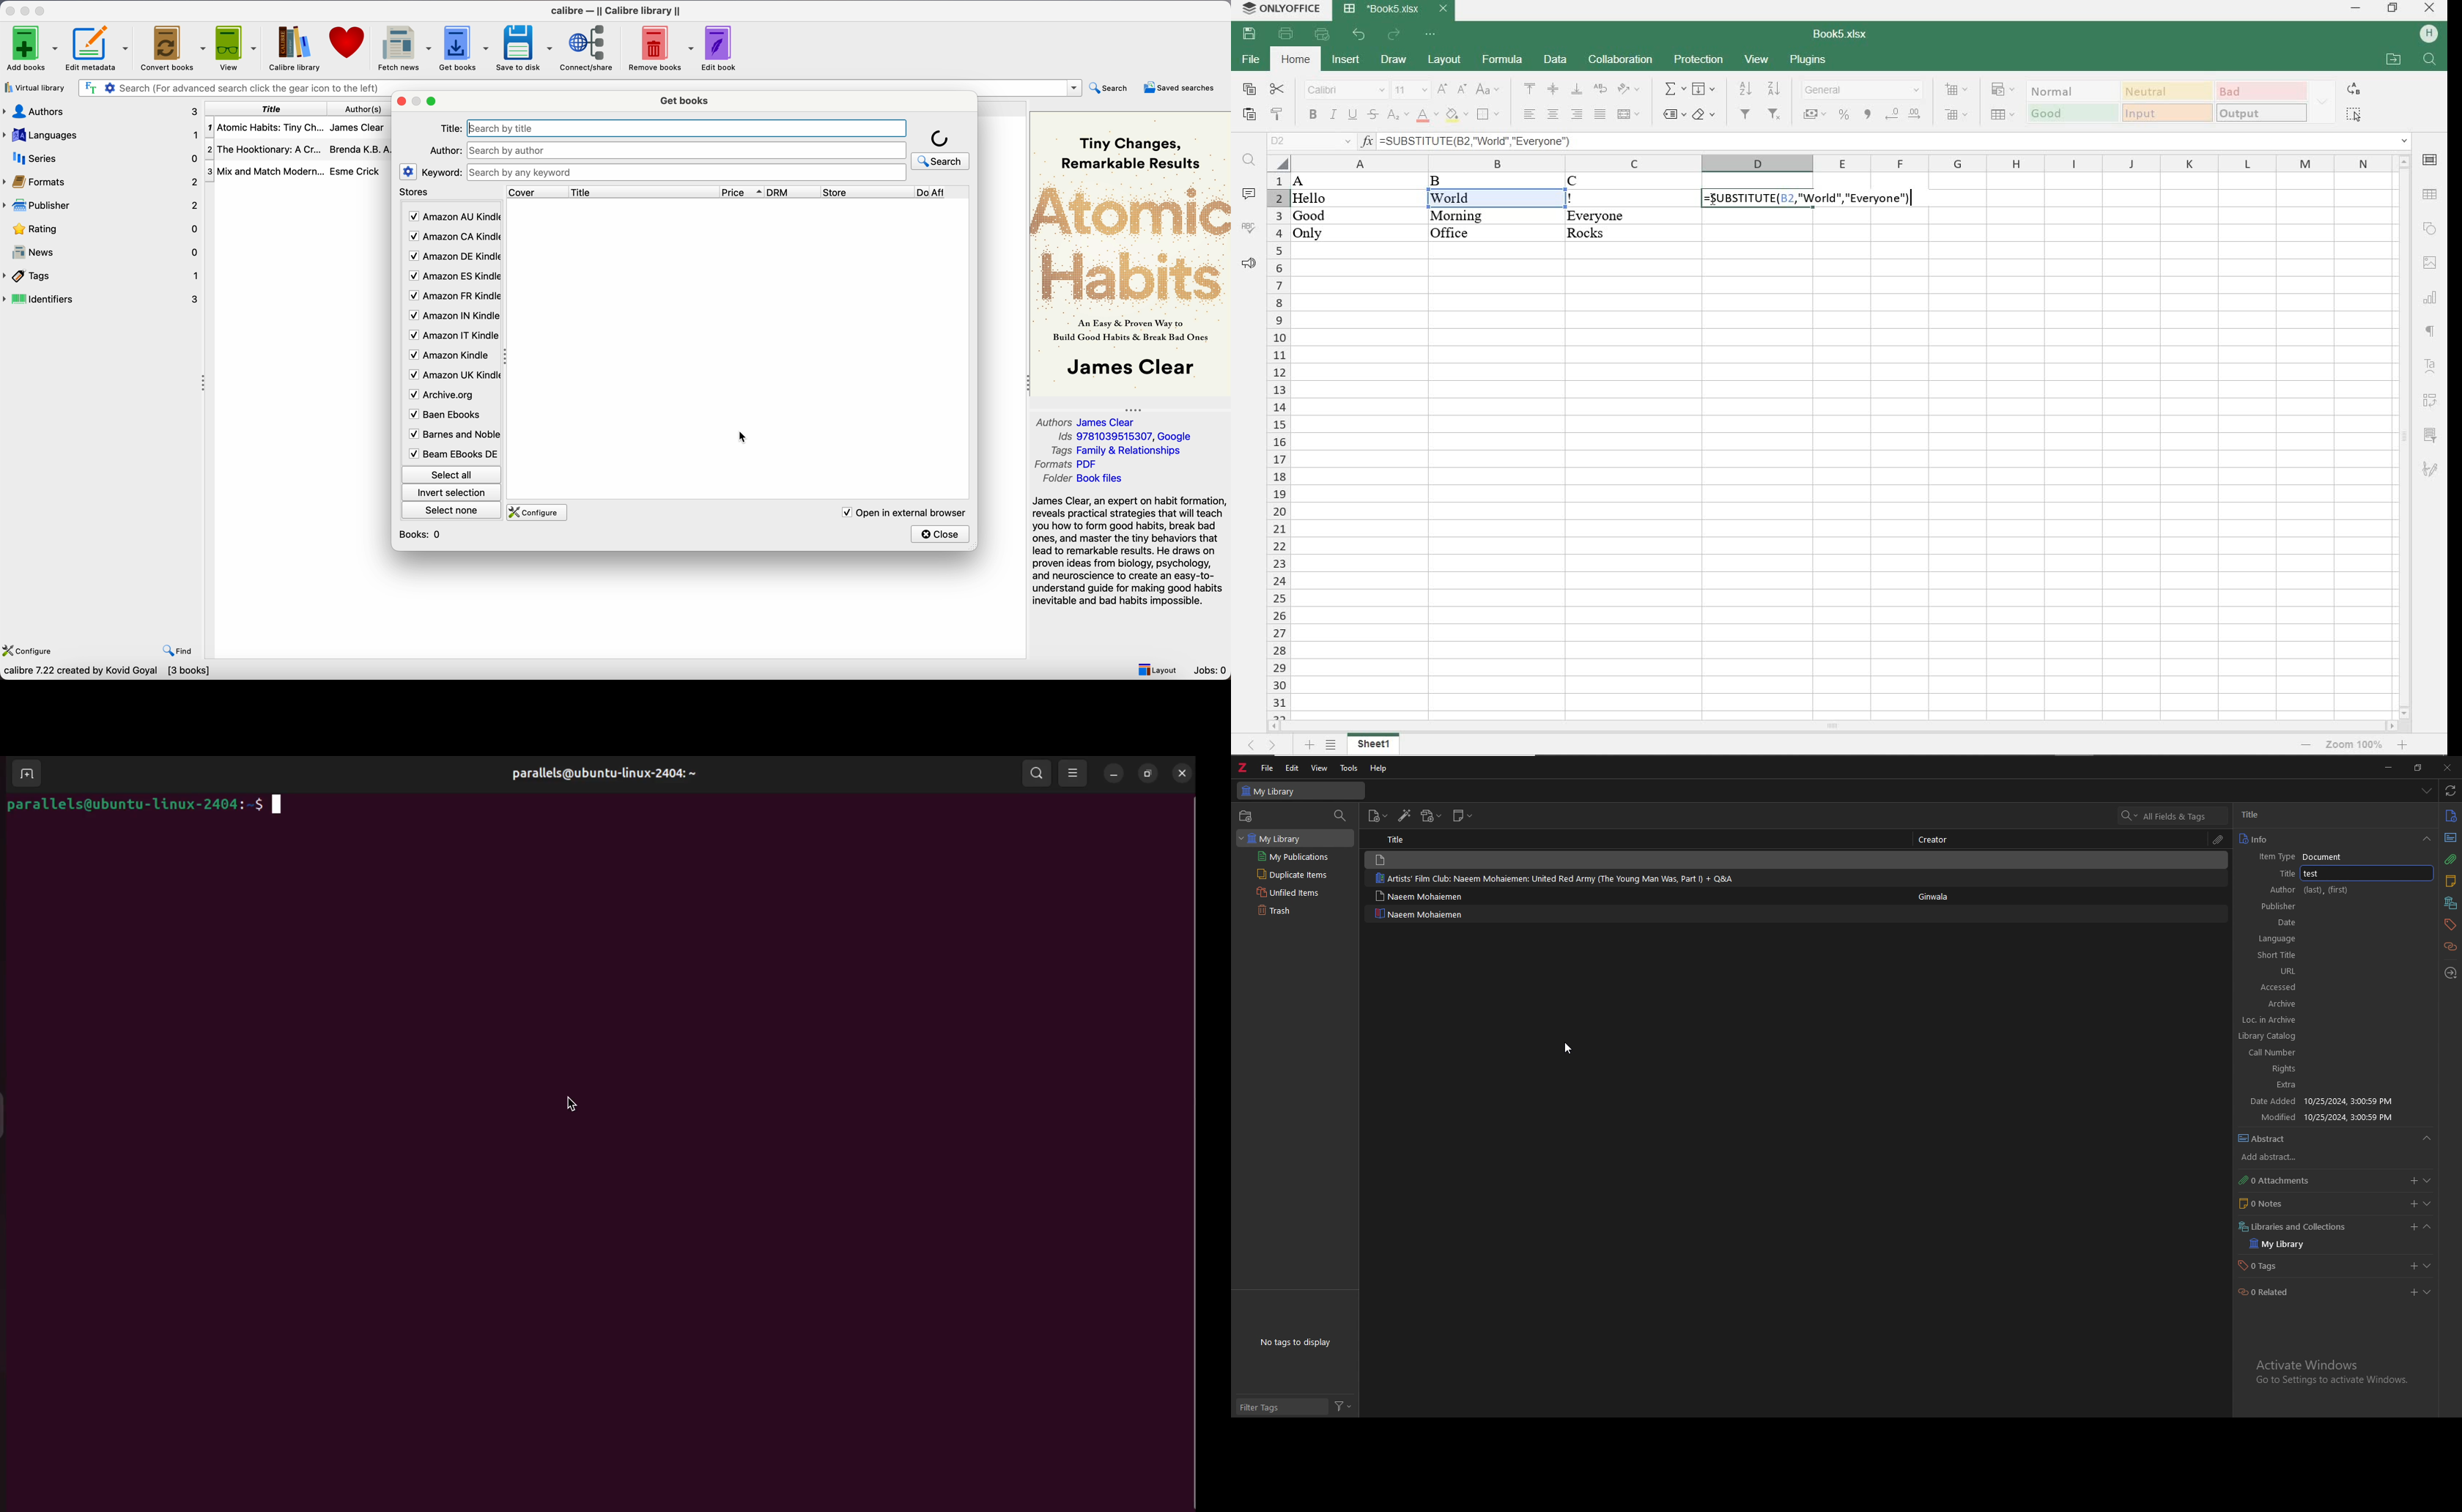  What do you see at coordinates (2332, 814) in the screenshot?
I see `author name` at bounding box center [2332, 814].